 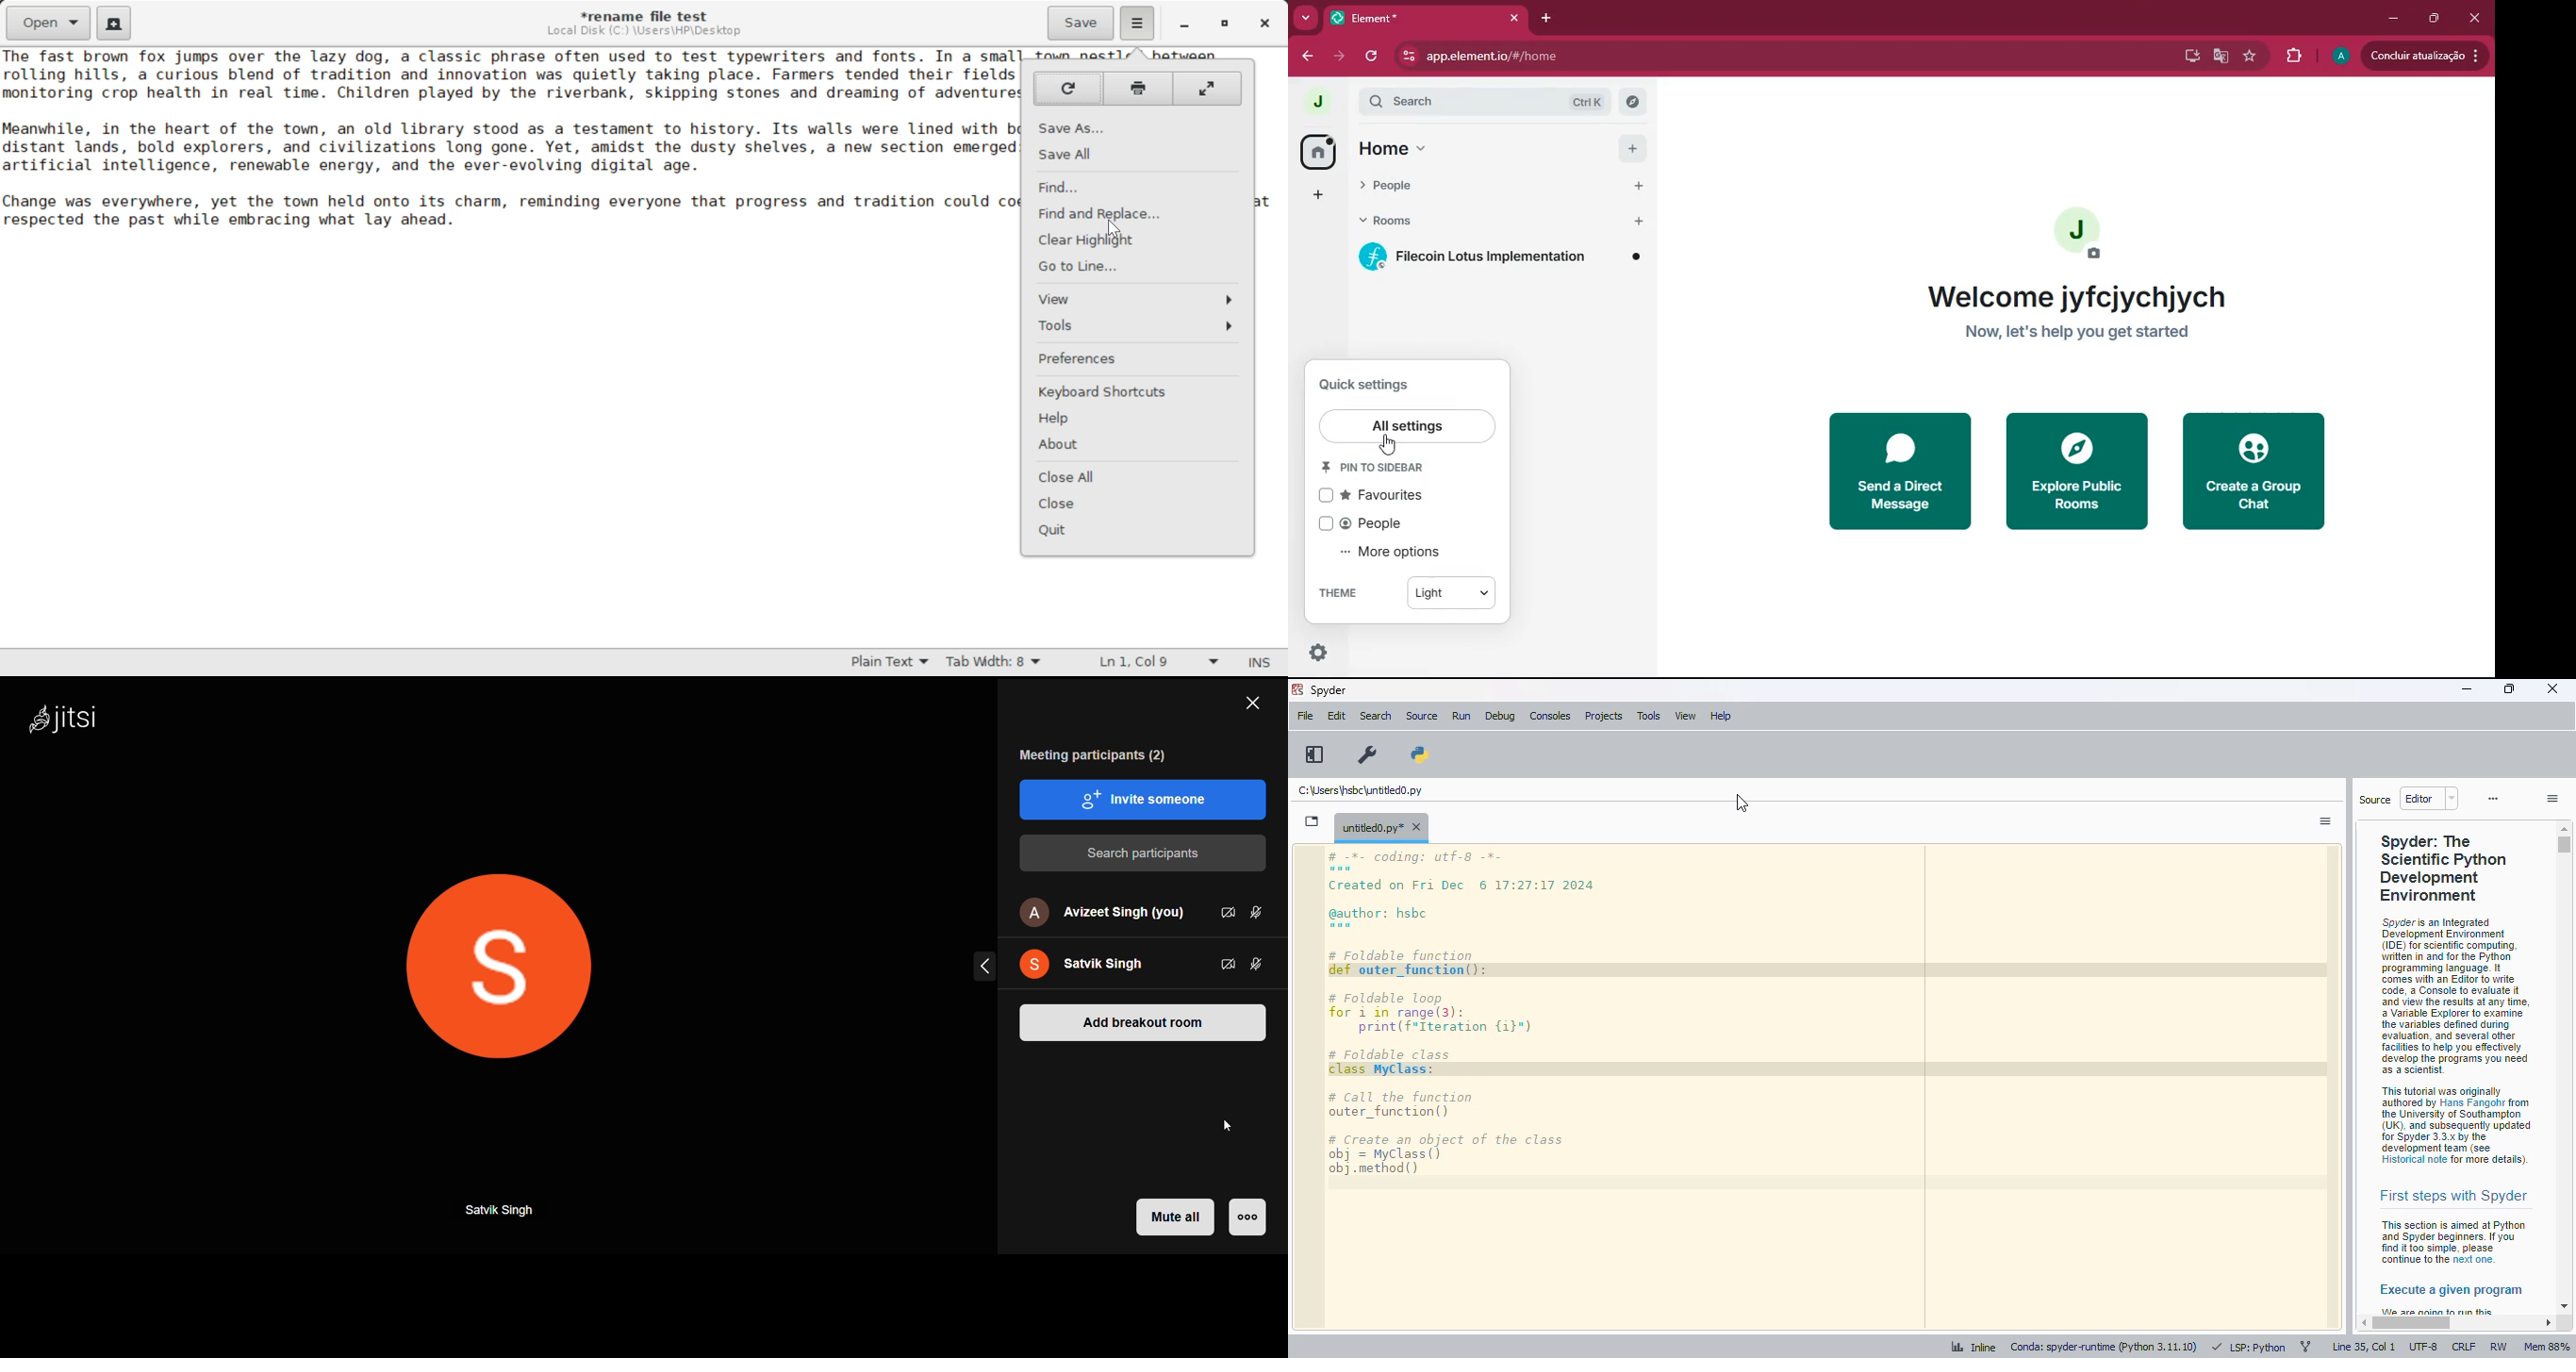 I want to click on add breakout room, so click(x=1145, y=1021).